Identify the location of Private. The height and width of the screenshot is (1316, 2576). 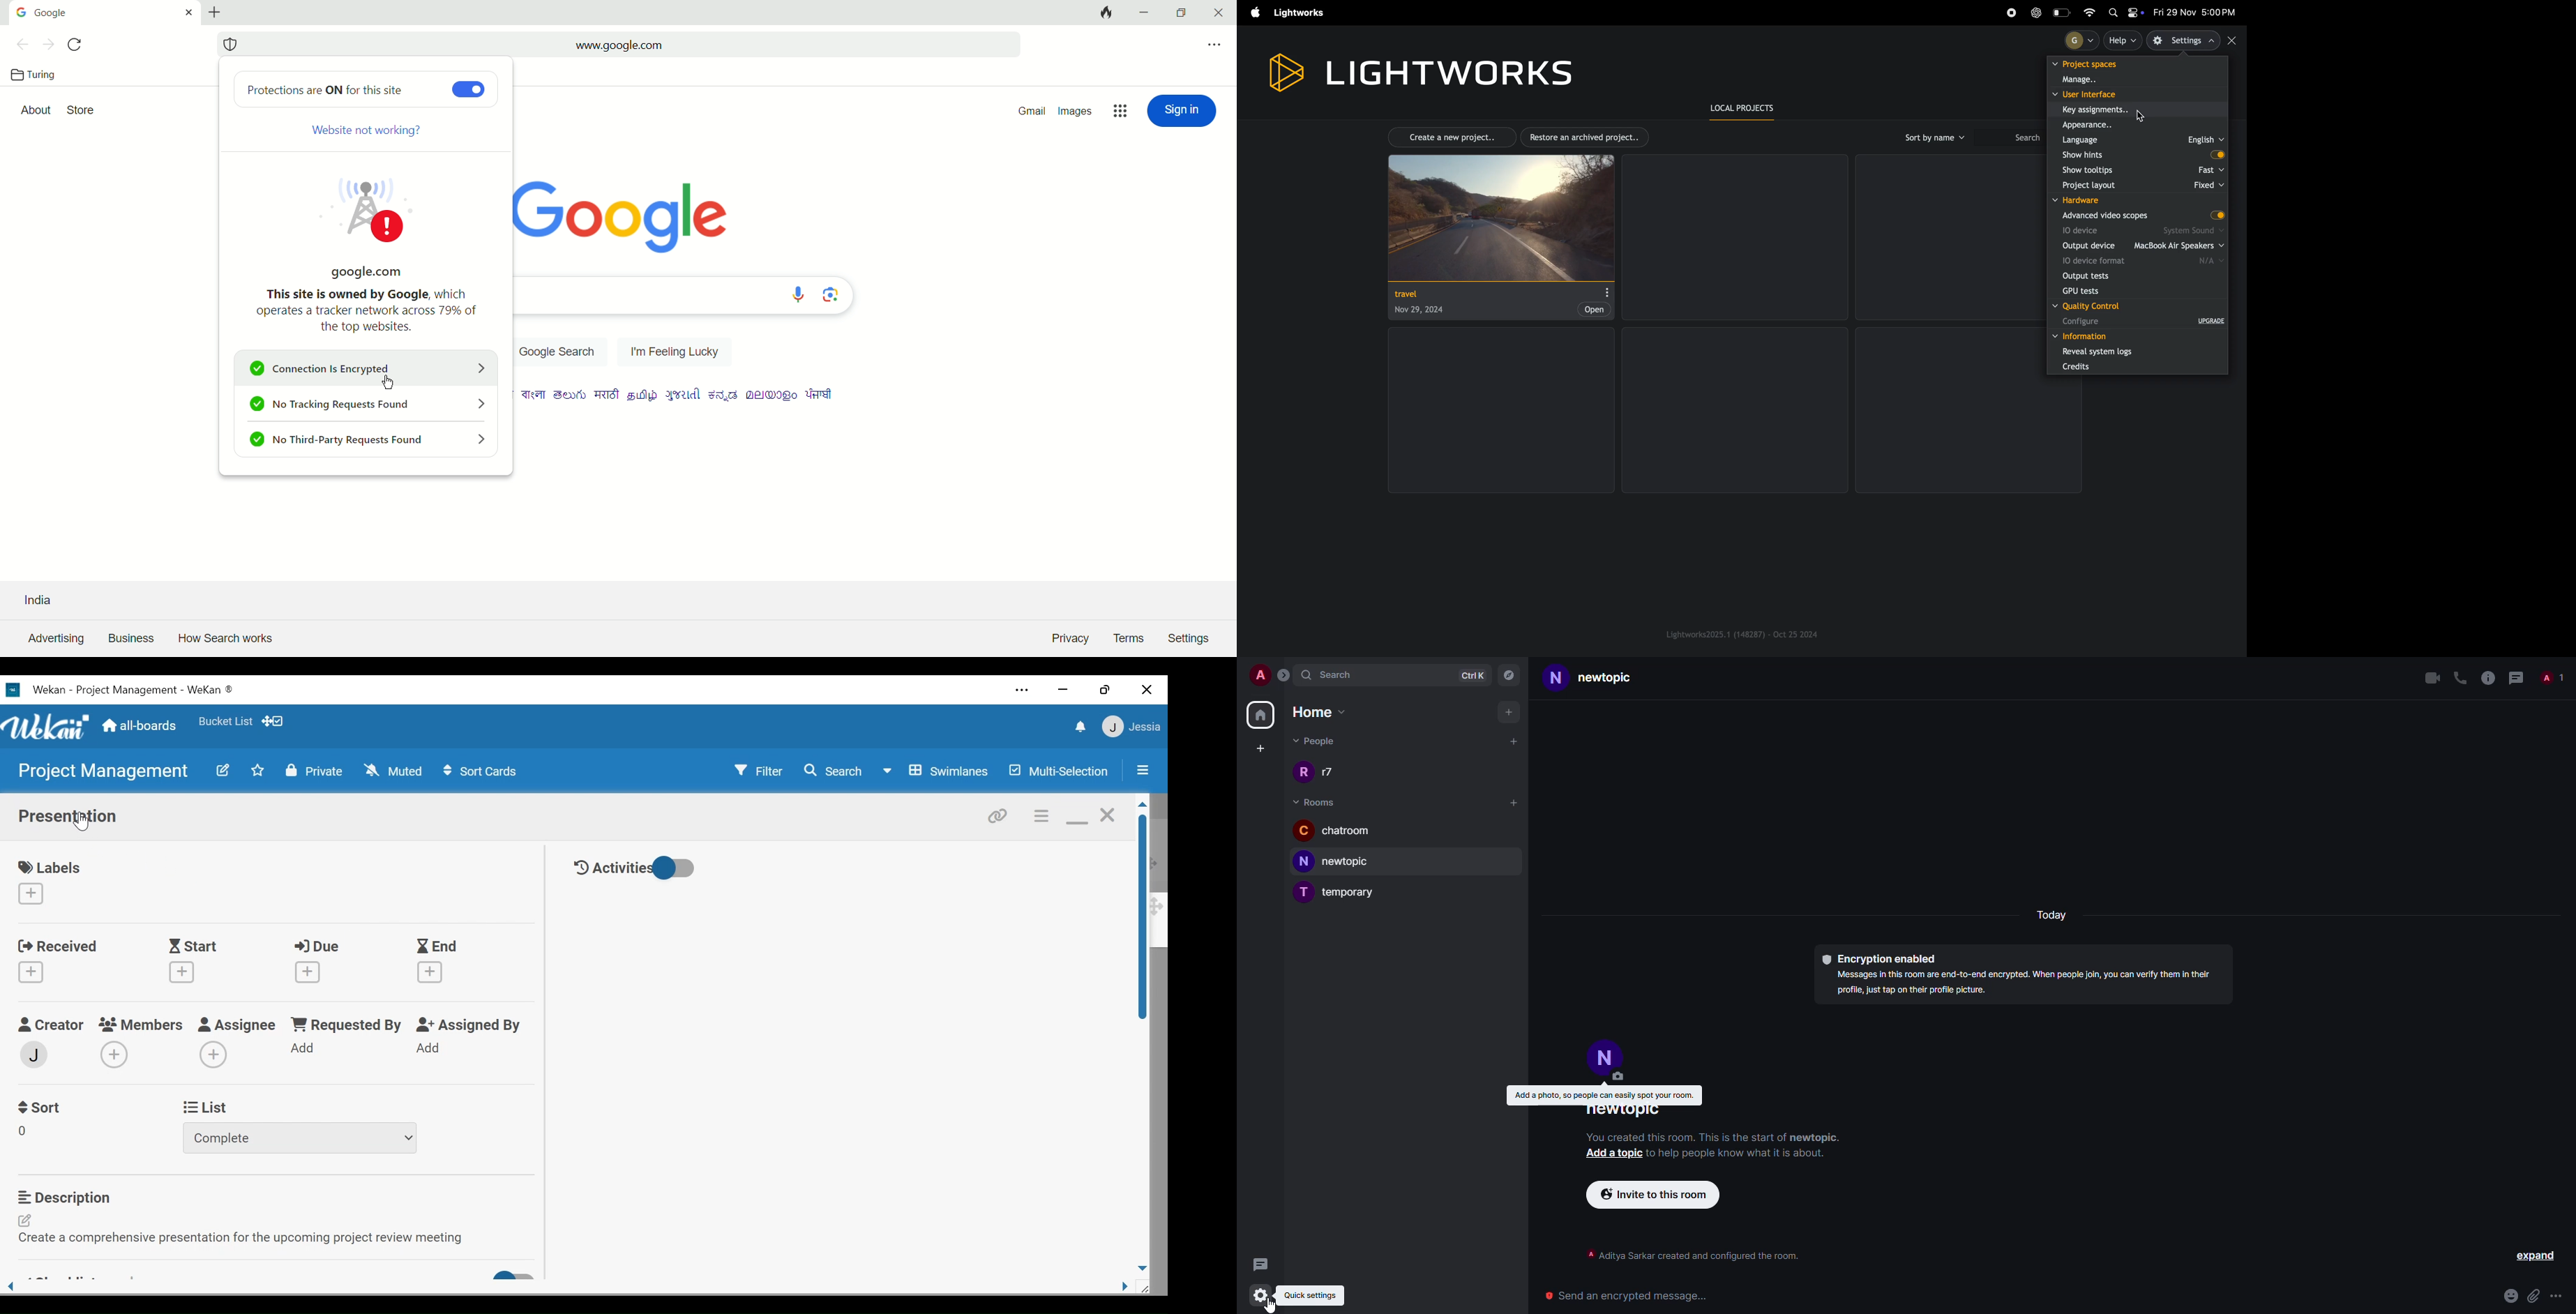
(315, 771).